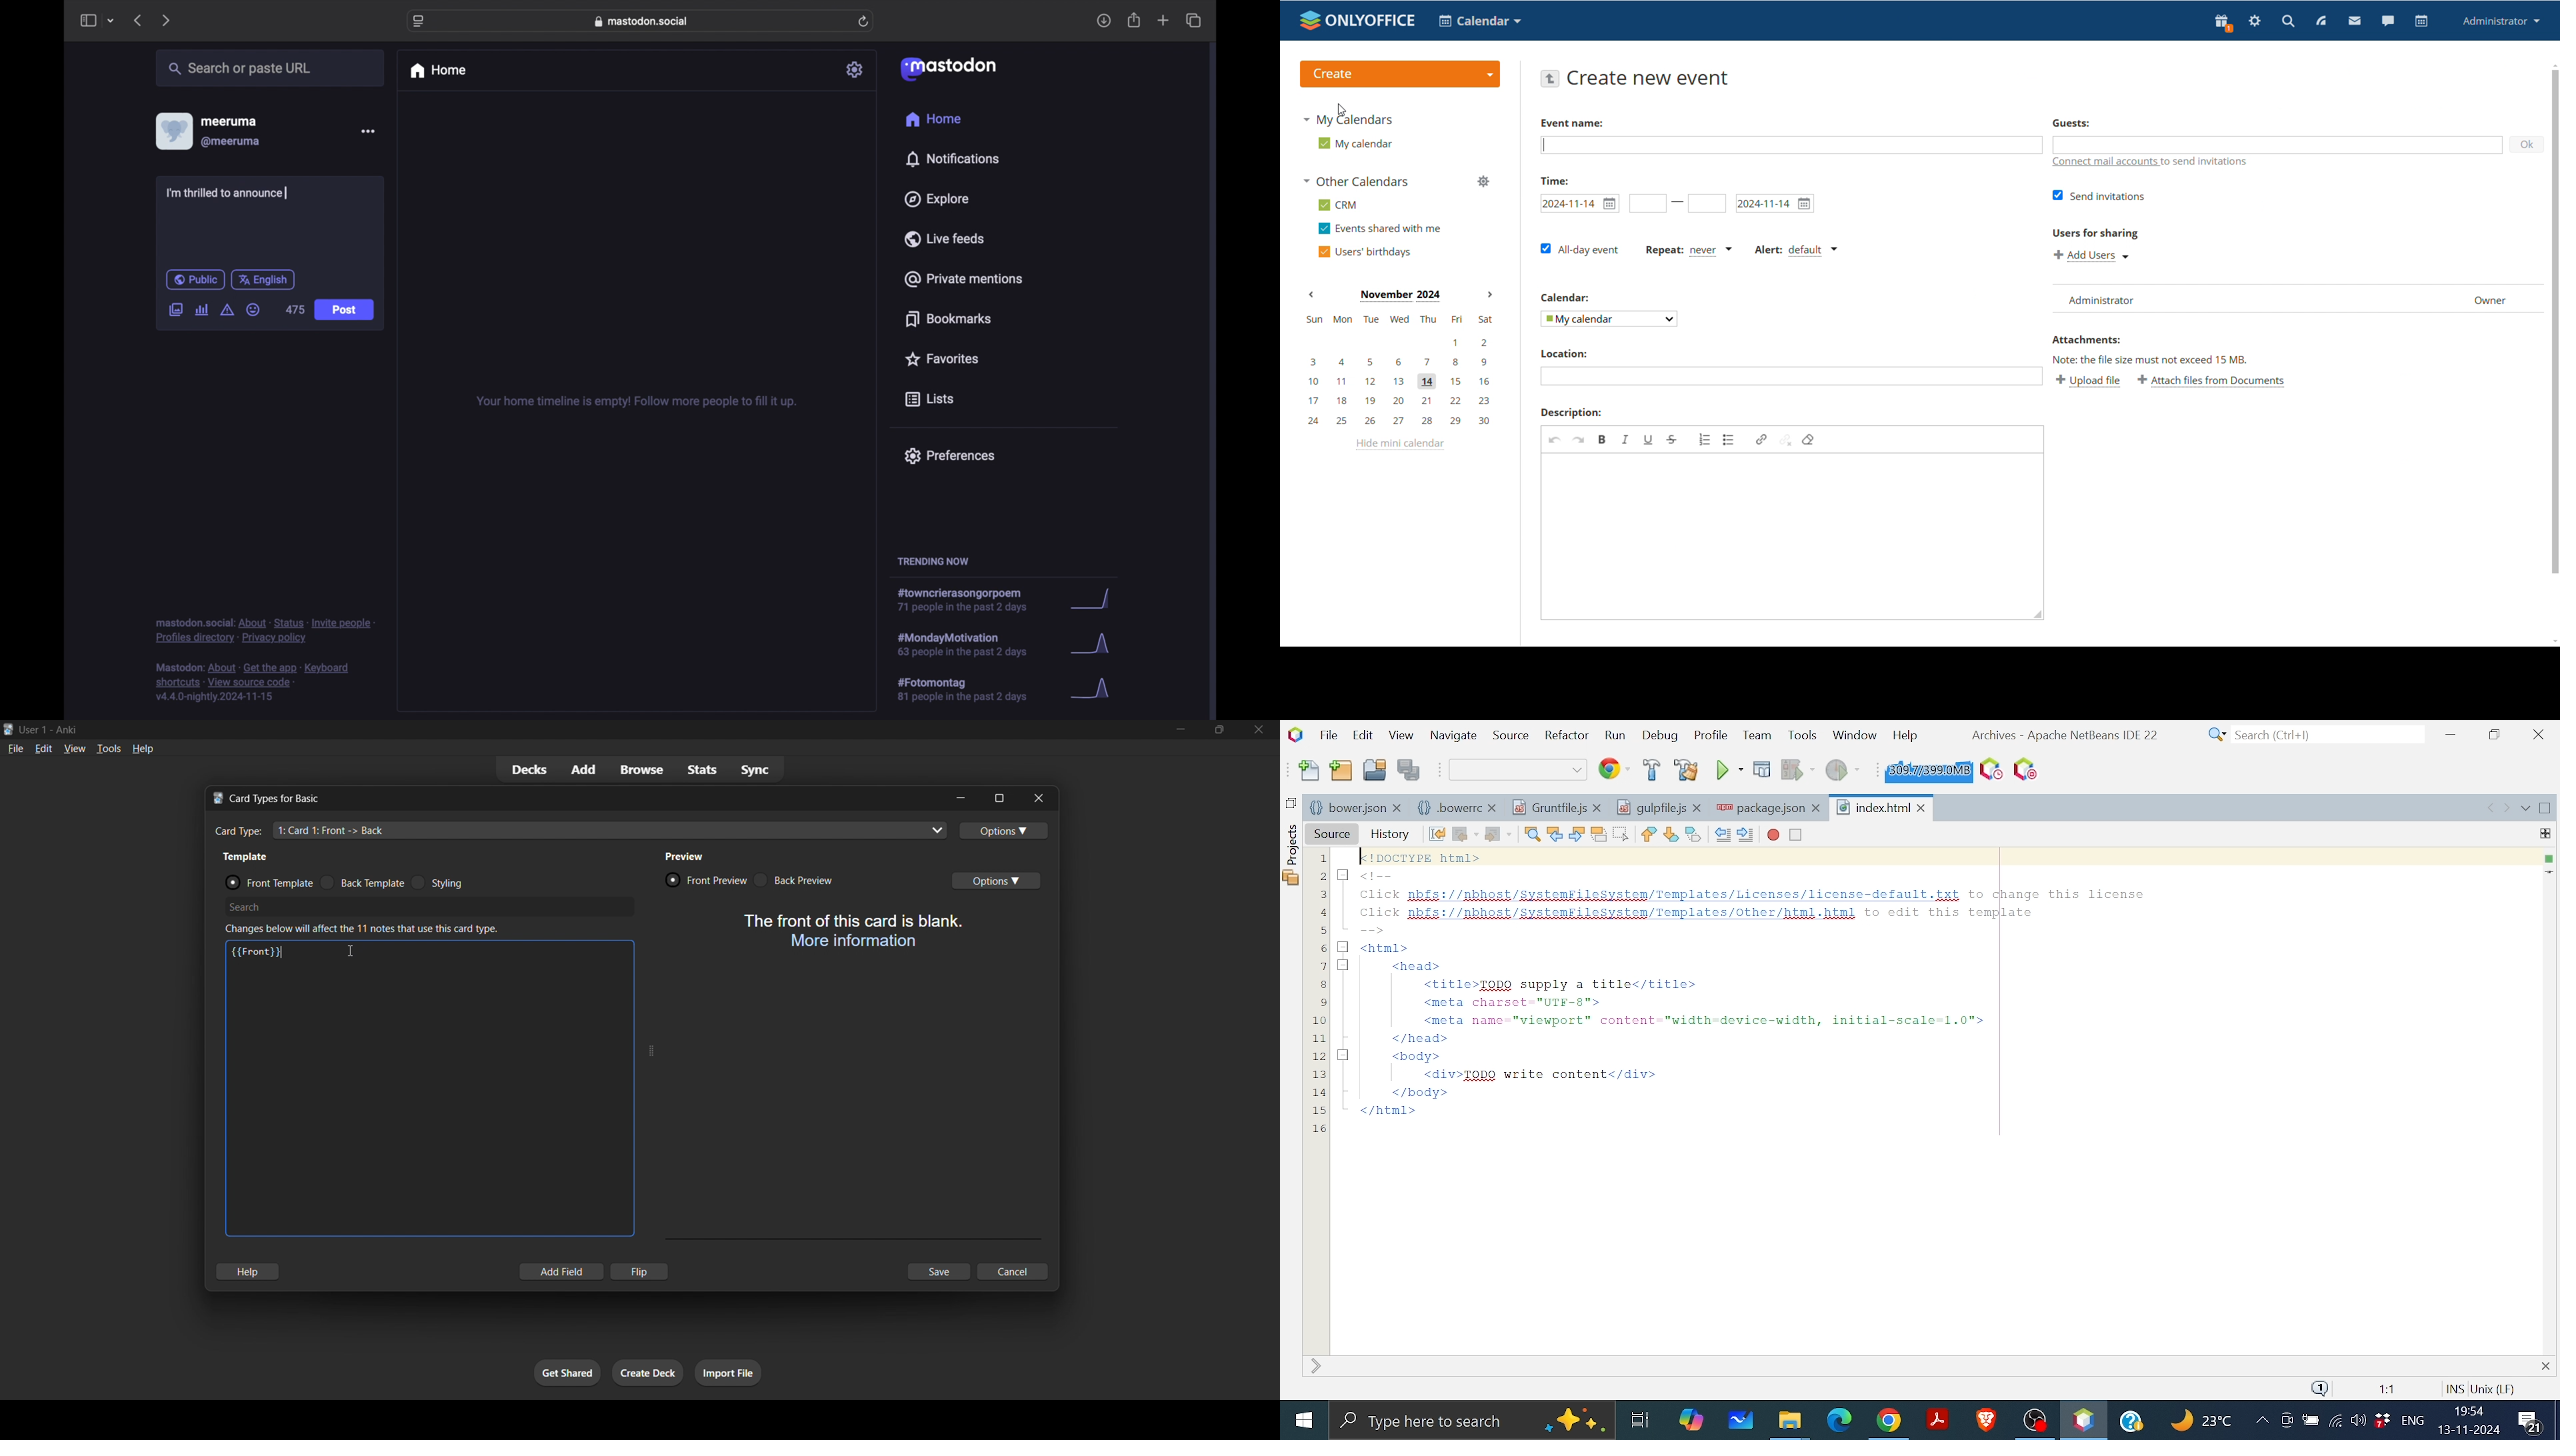 The height and width of the screenshot is (1456, 2576). I want to click on view, so click(72, 748).